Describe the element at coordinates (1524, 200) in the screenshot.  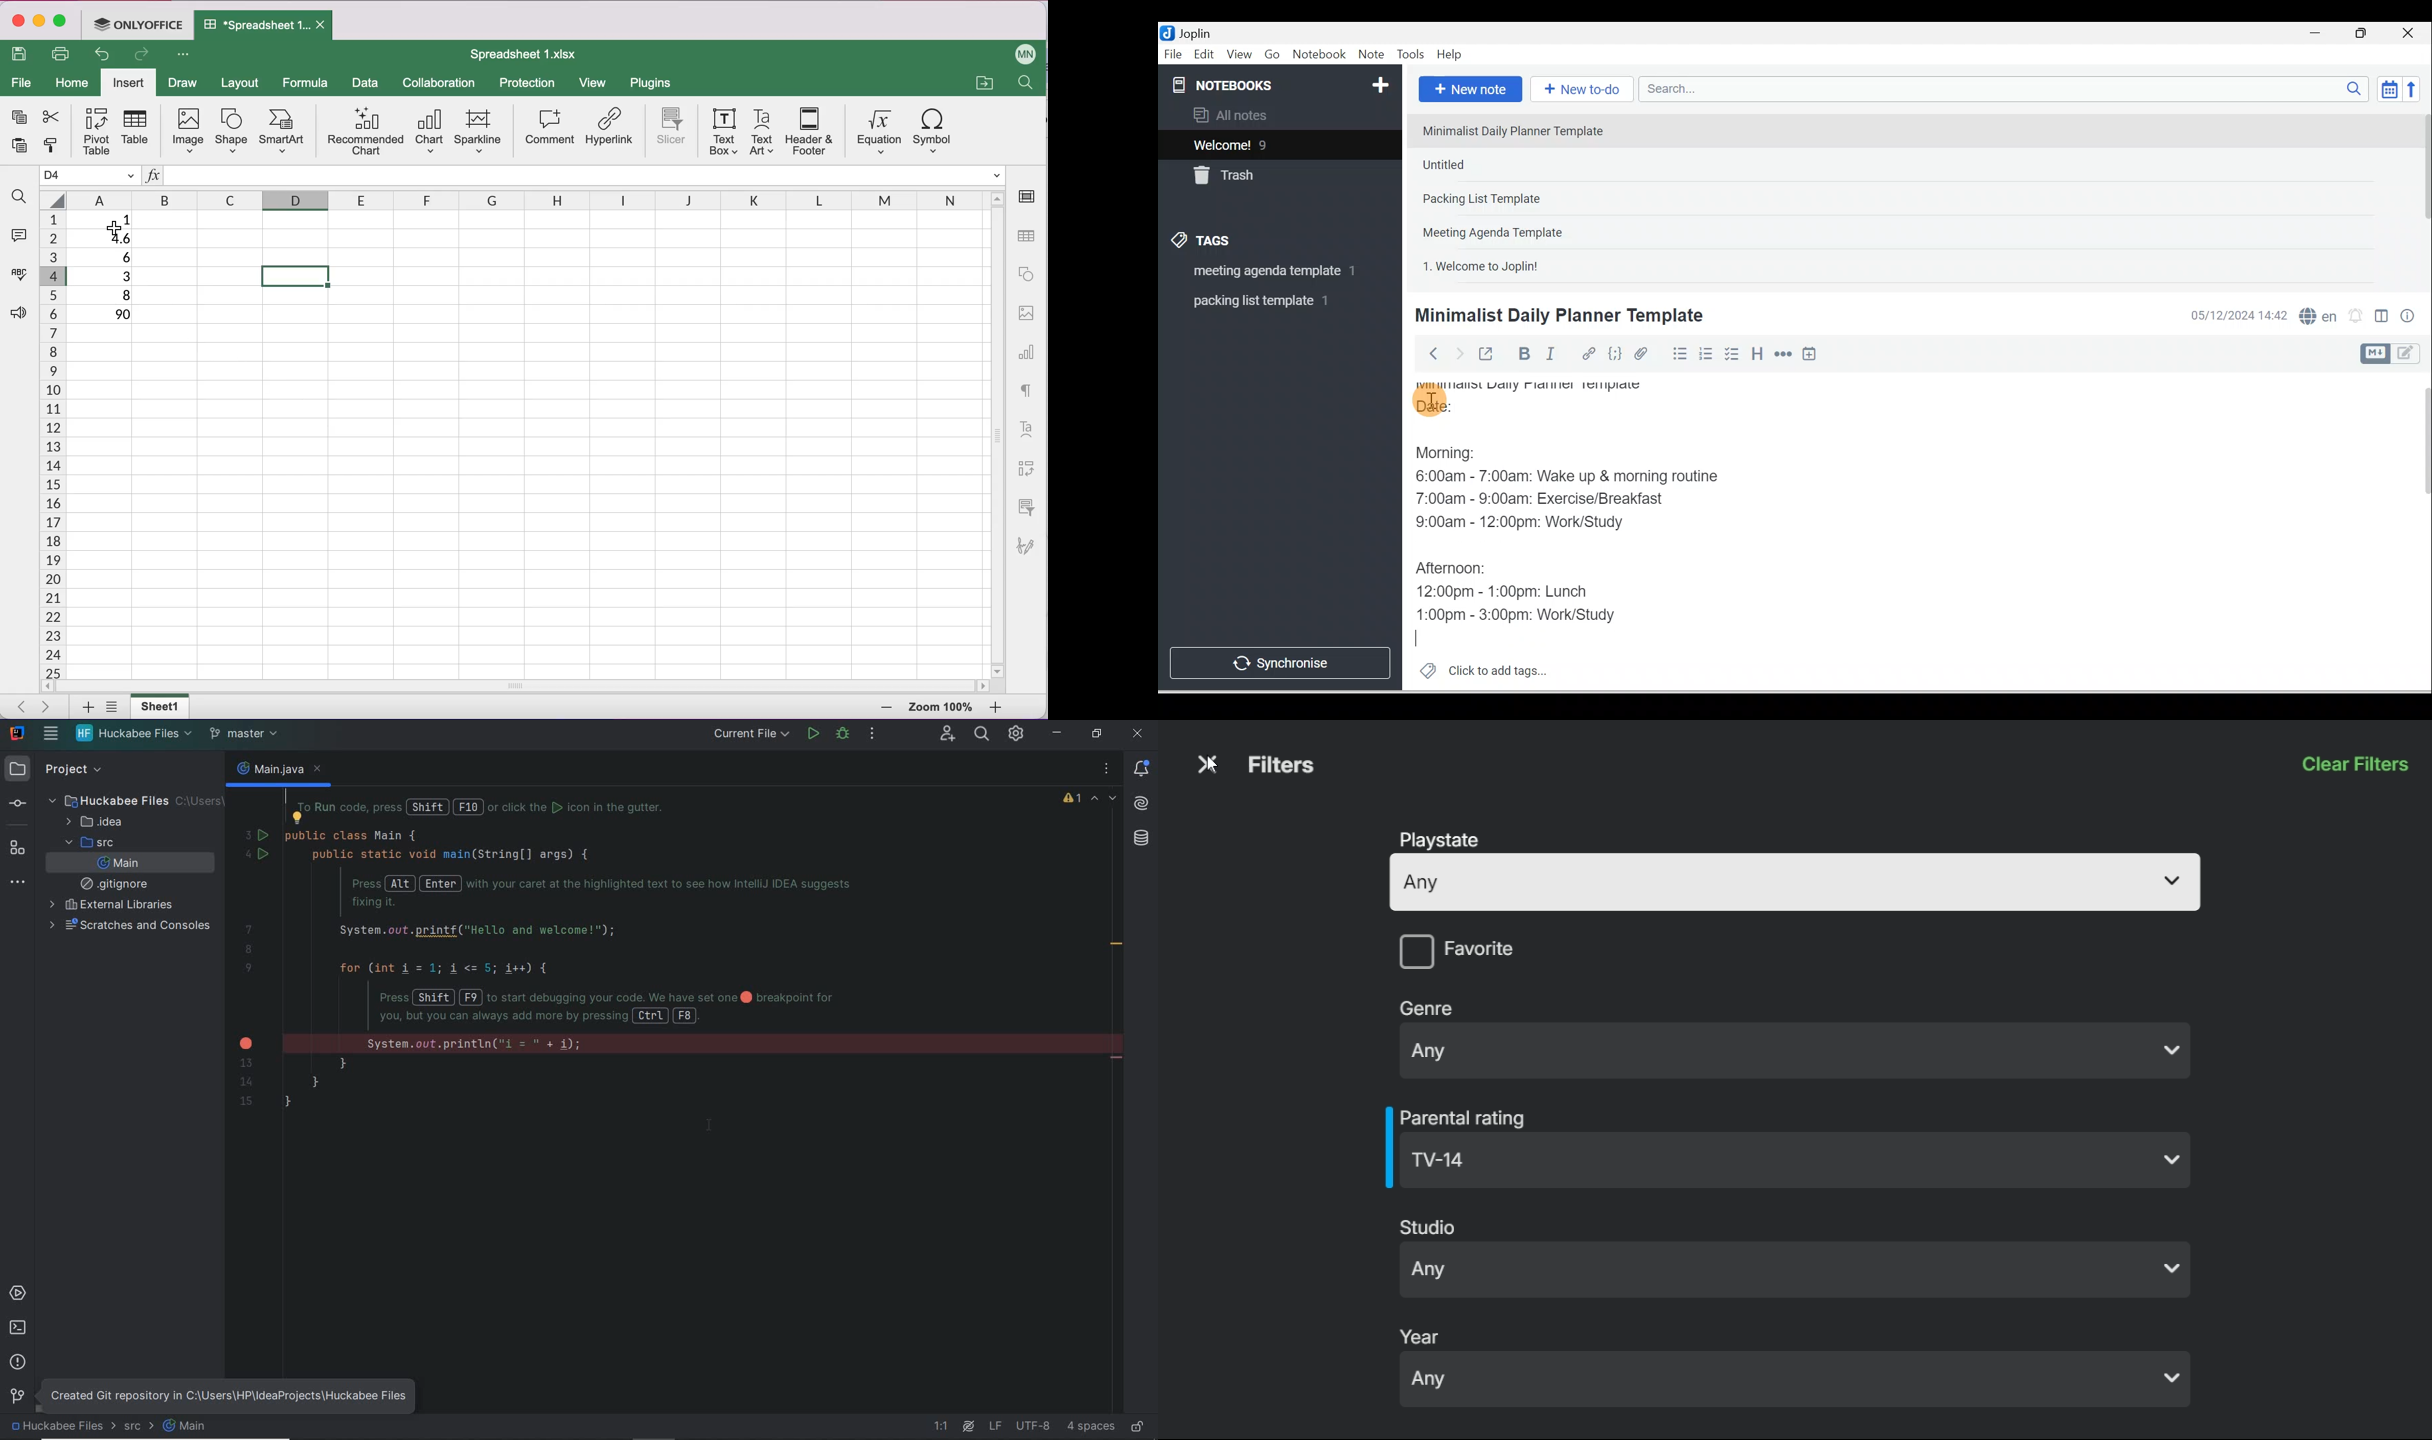
I see `Note 3` at that location.